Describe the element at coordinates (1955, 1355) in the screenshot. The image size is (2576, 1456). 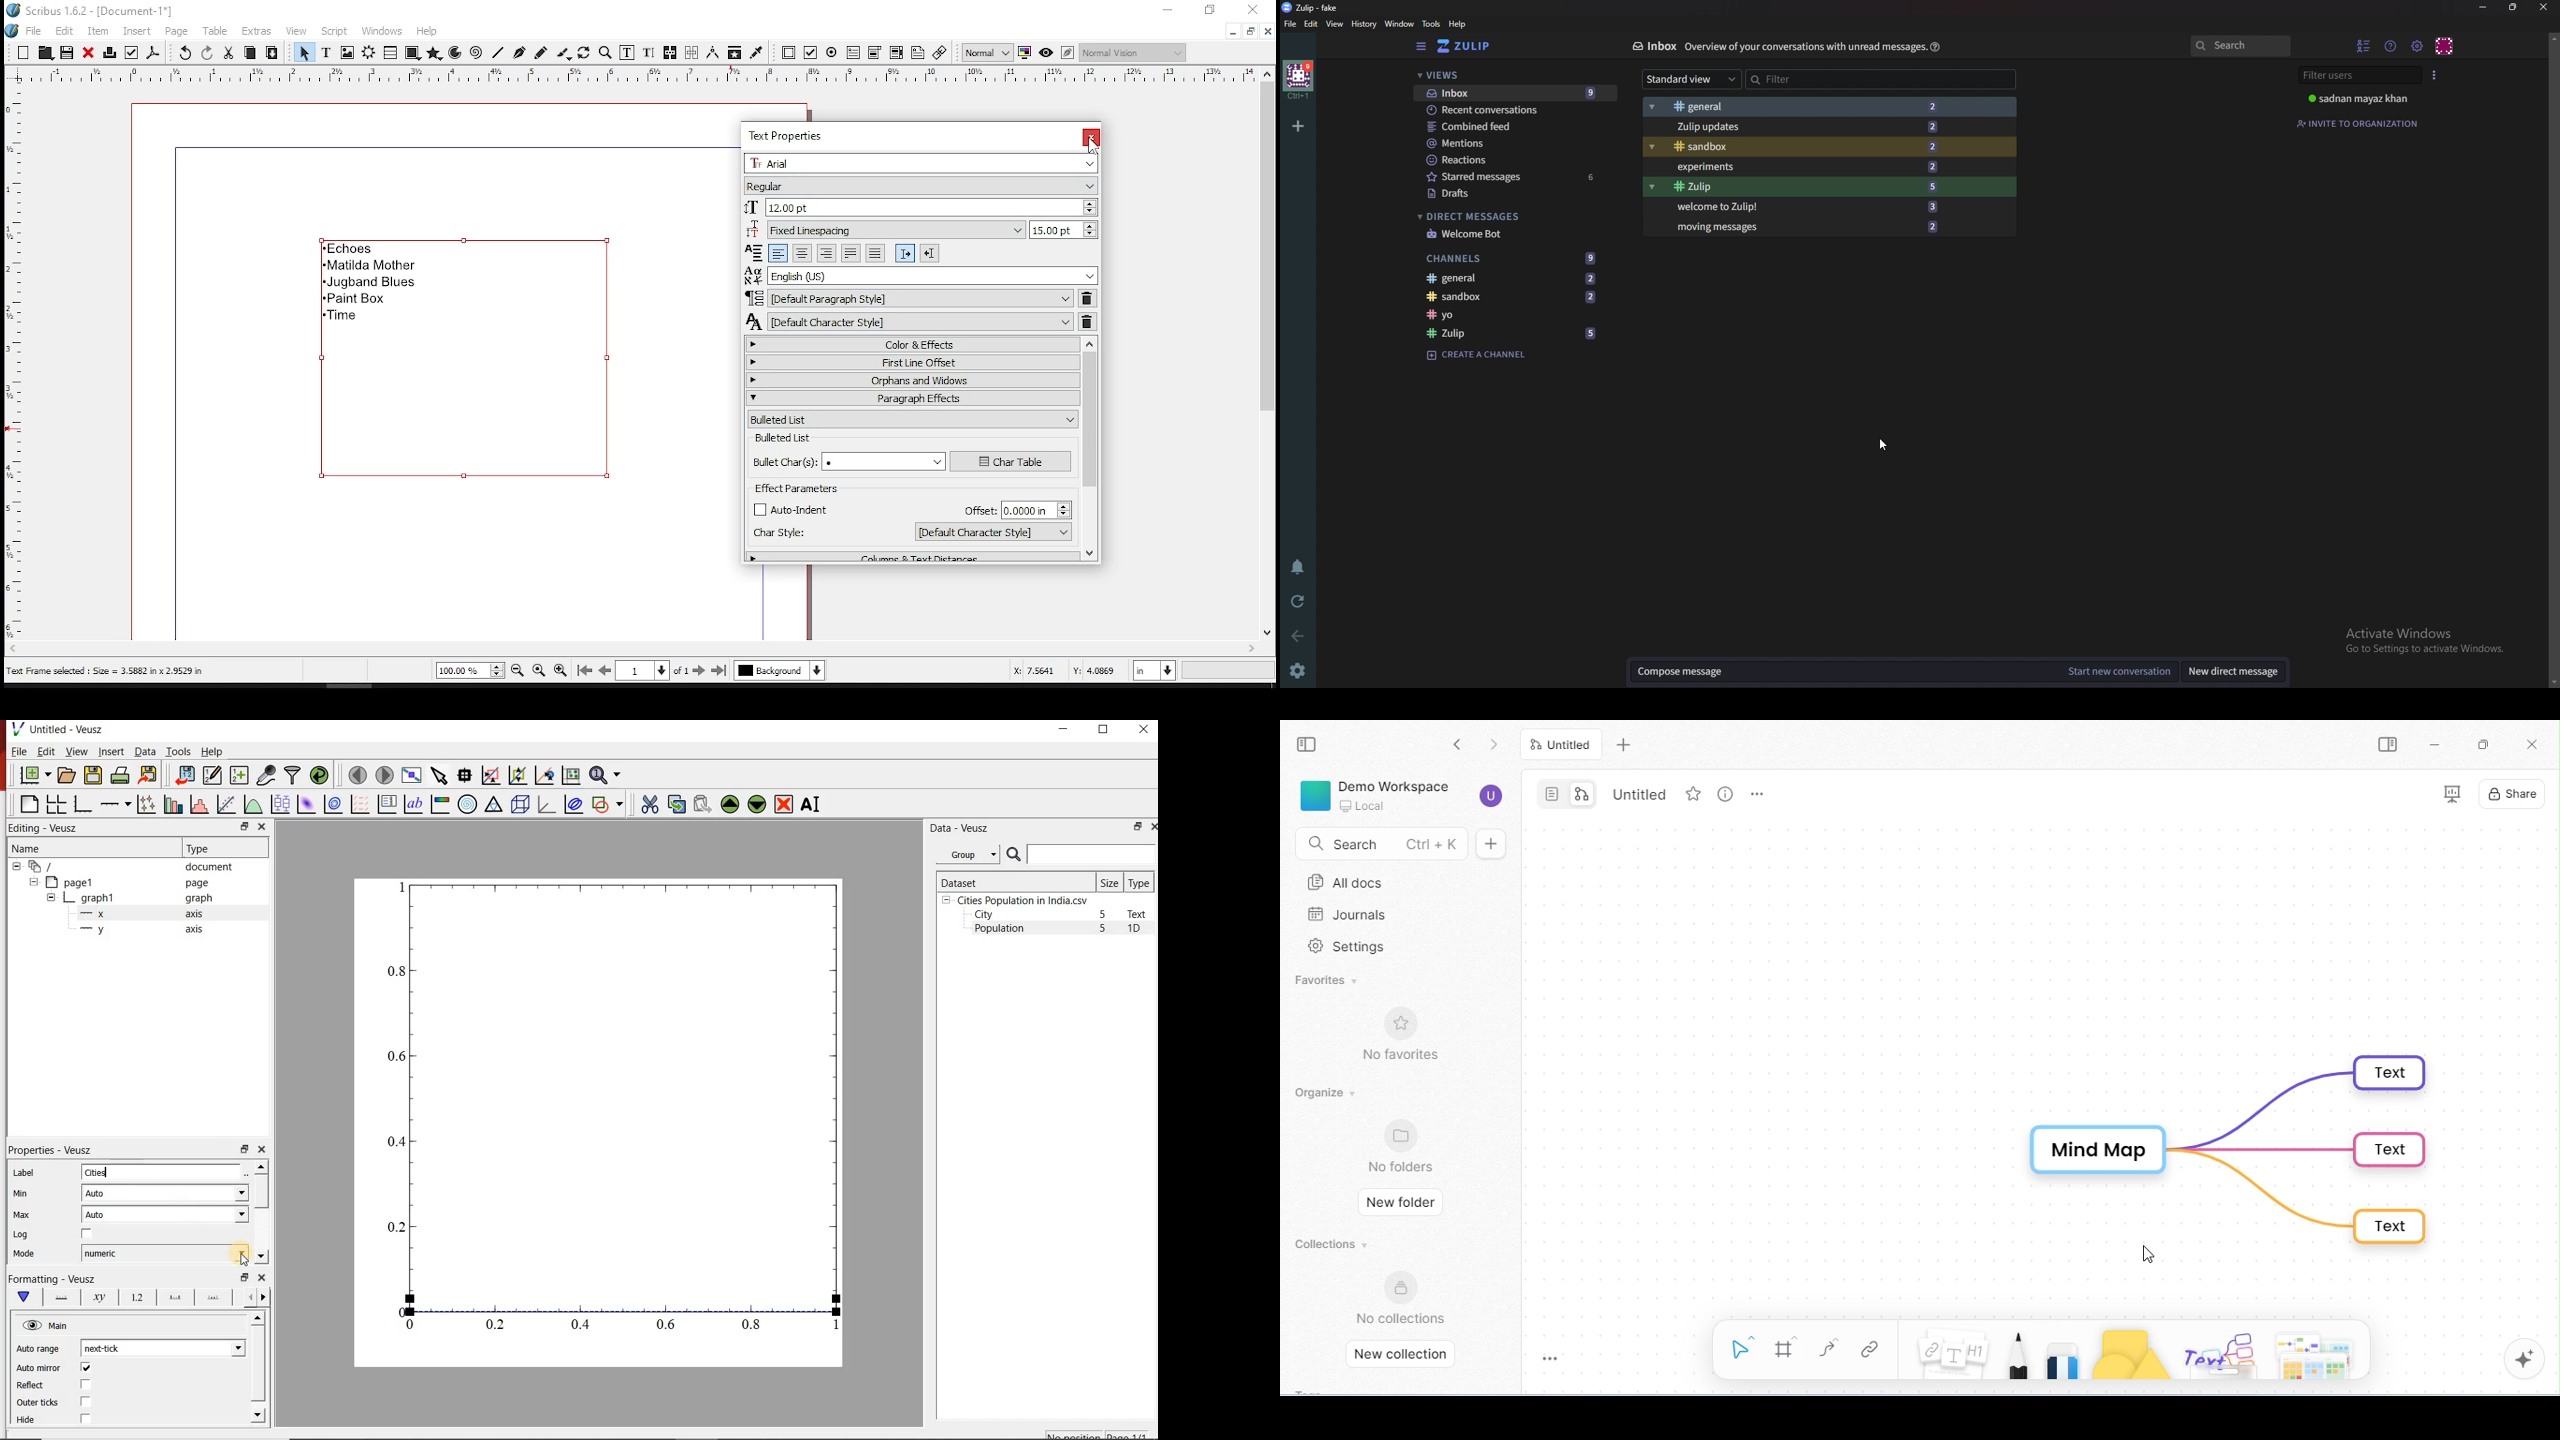
I see `note` at that location.